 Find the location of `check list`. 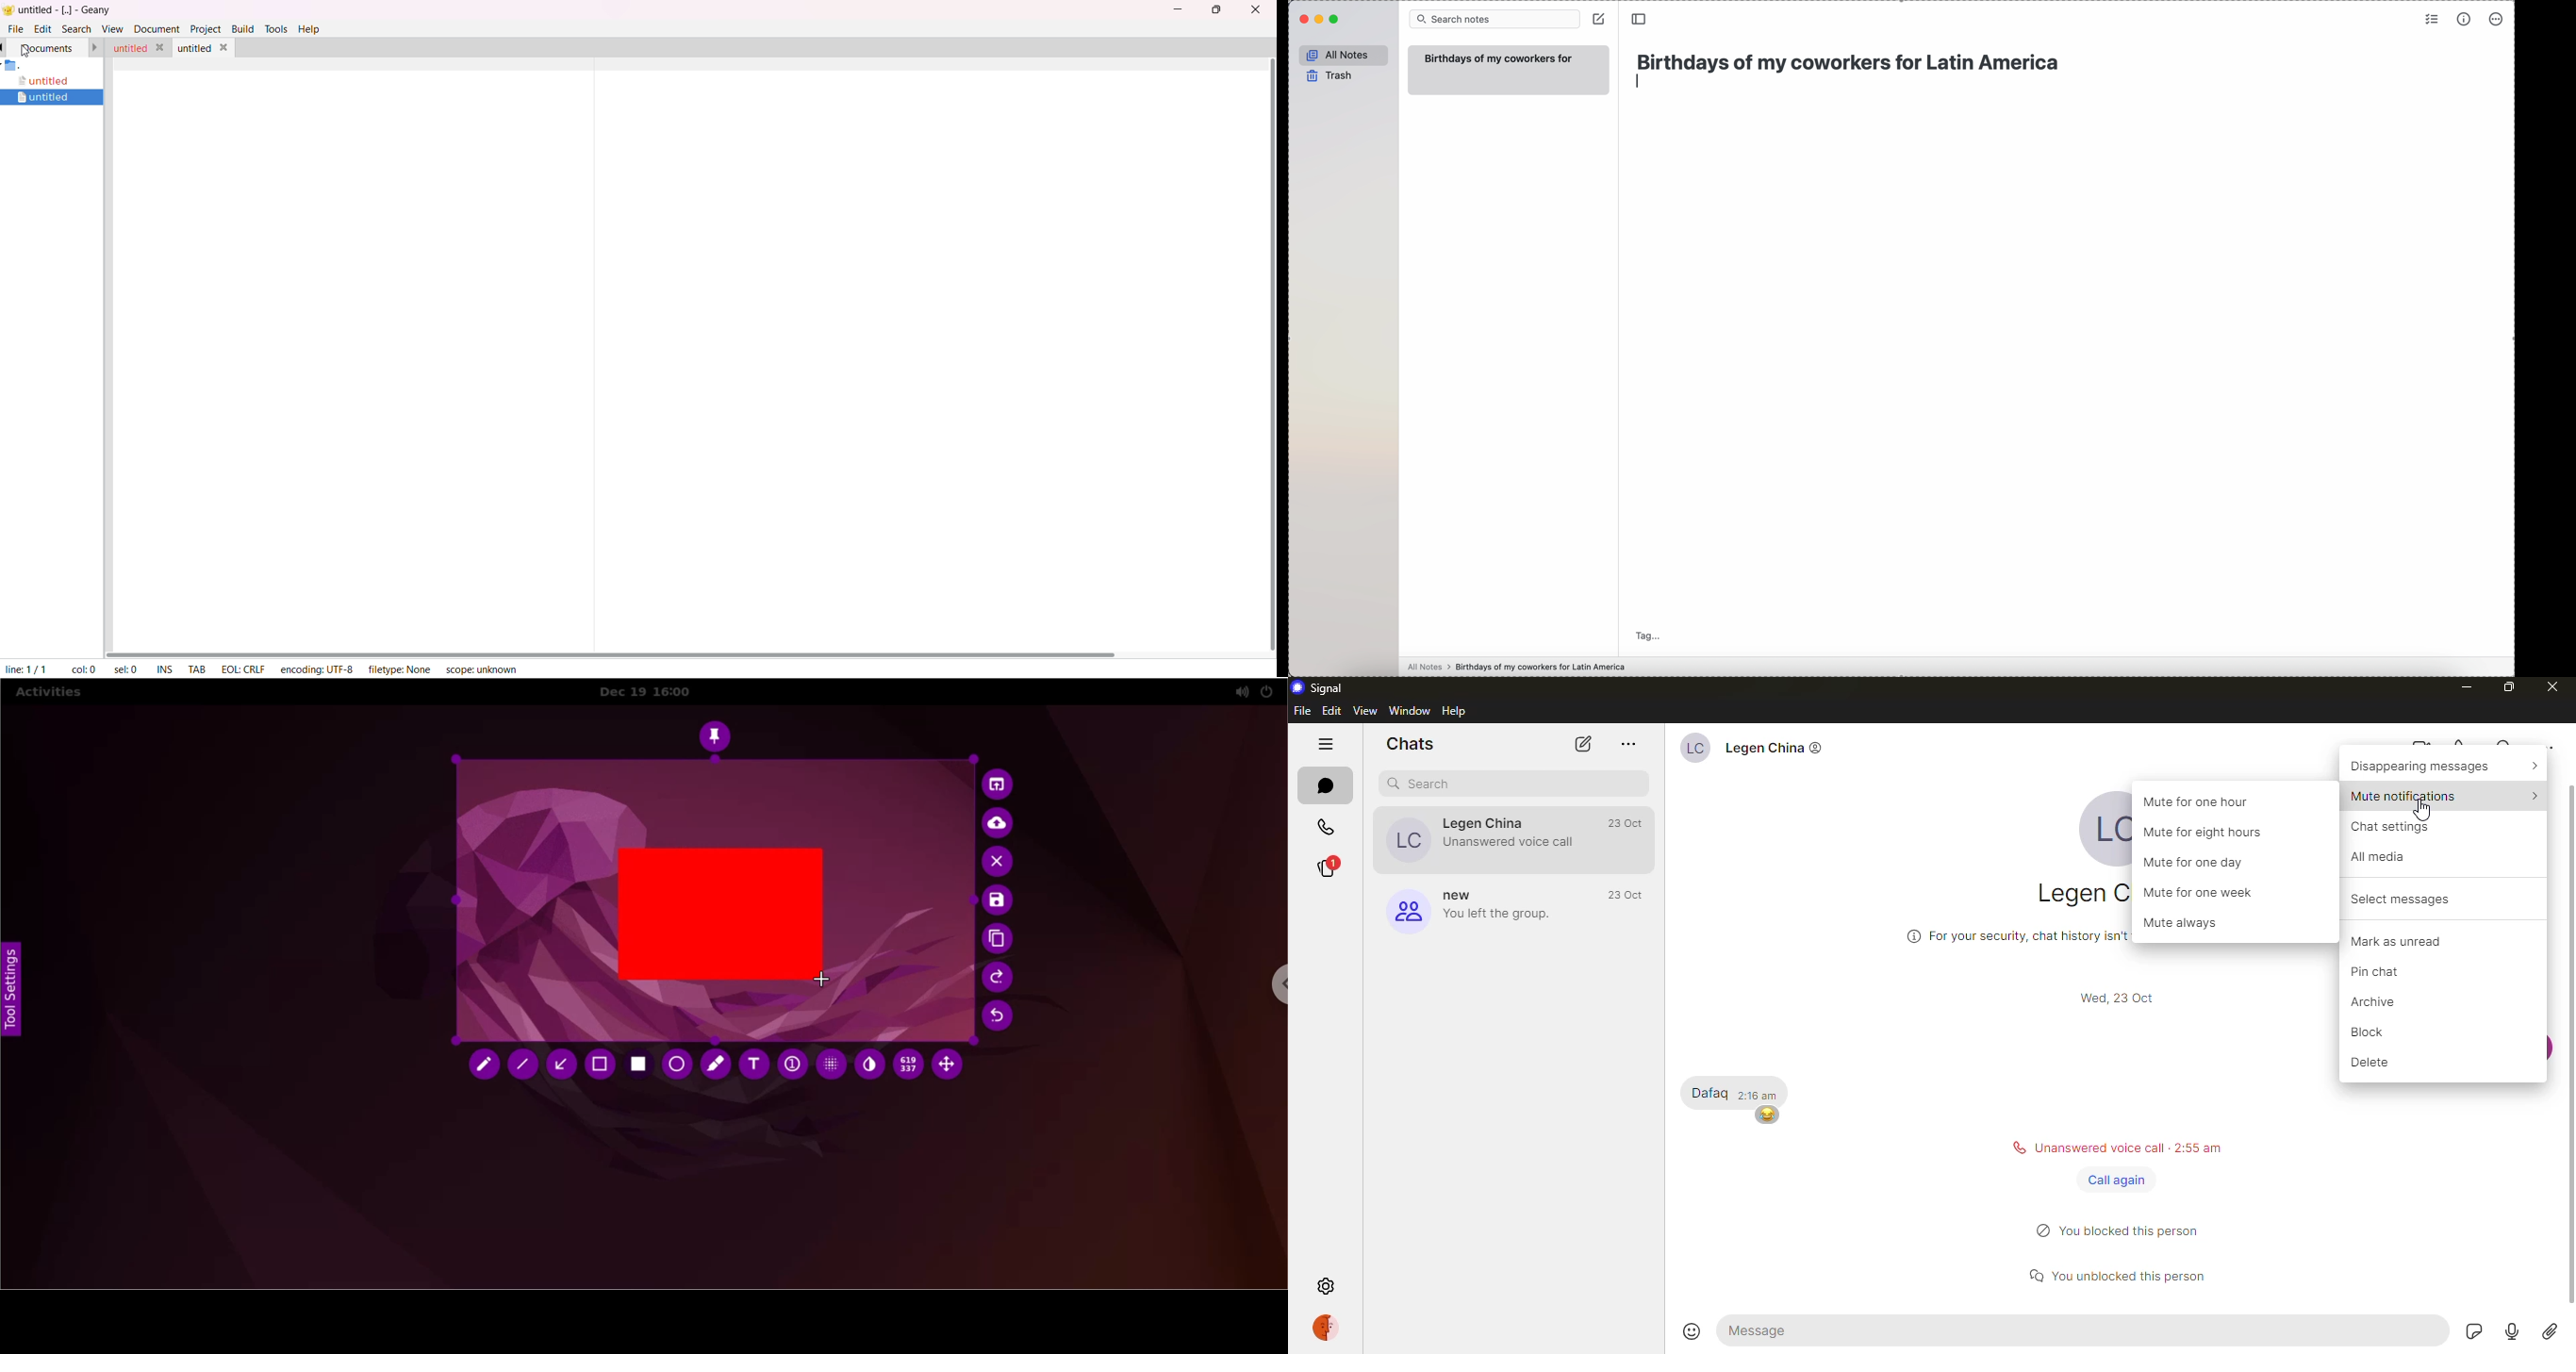

check list is located at coordinates (2431, 18).